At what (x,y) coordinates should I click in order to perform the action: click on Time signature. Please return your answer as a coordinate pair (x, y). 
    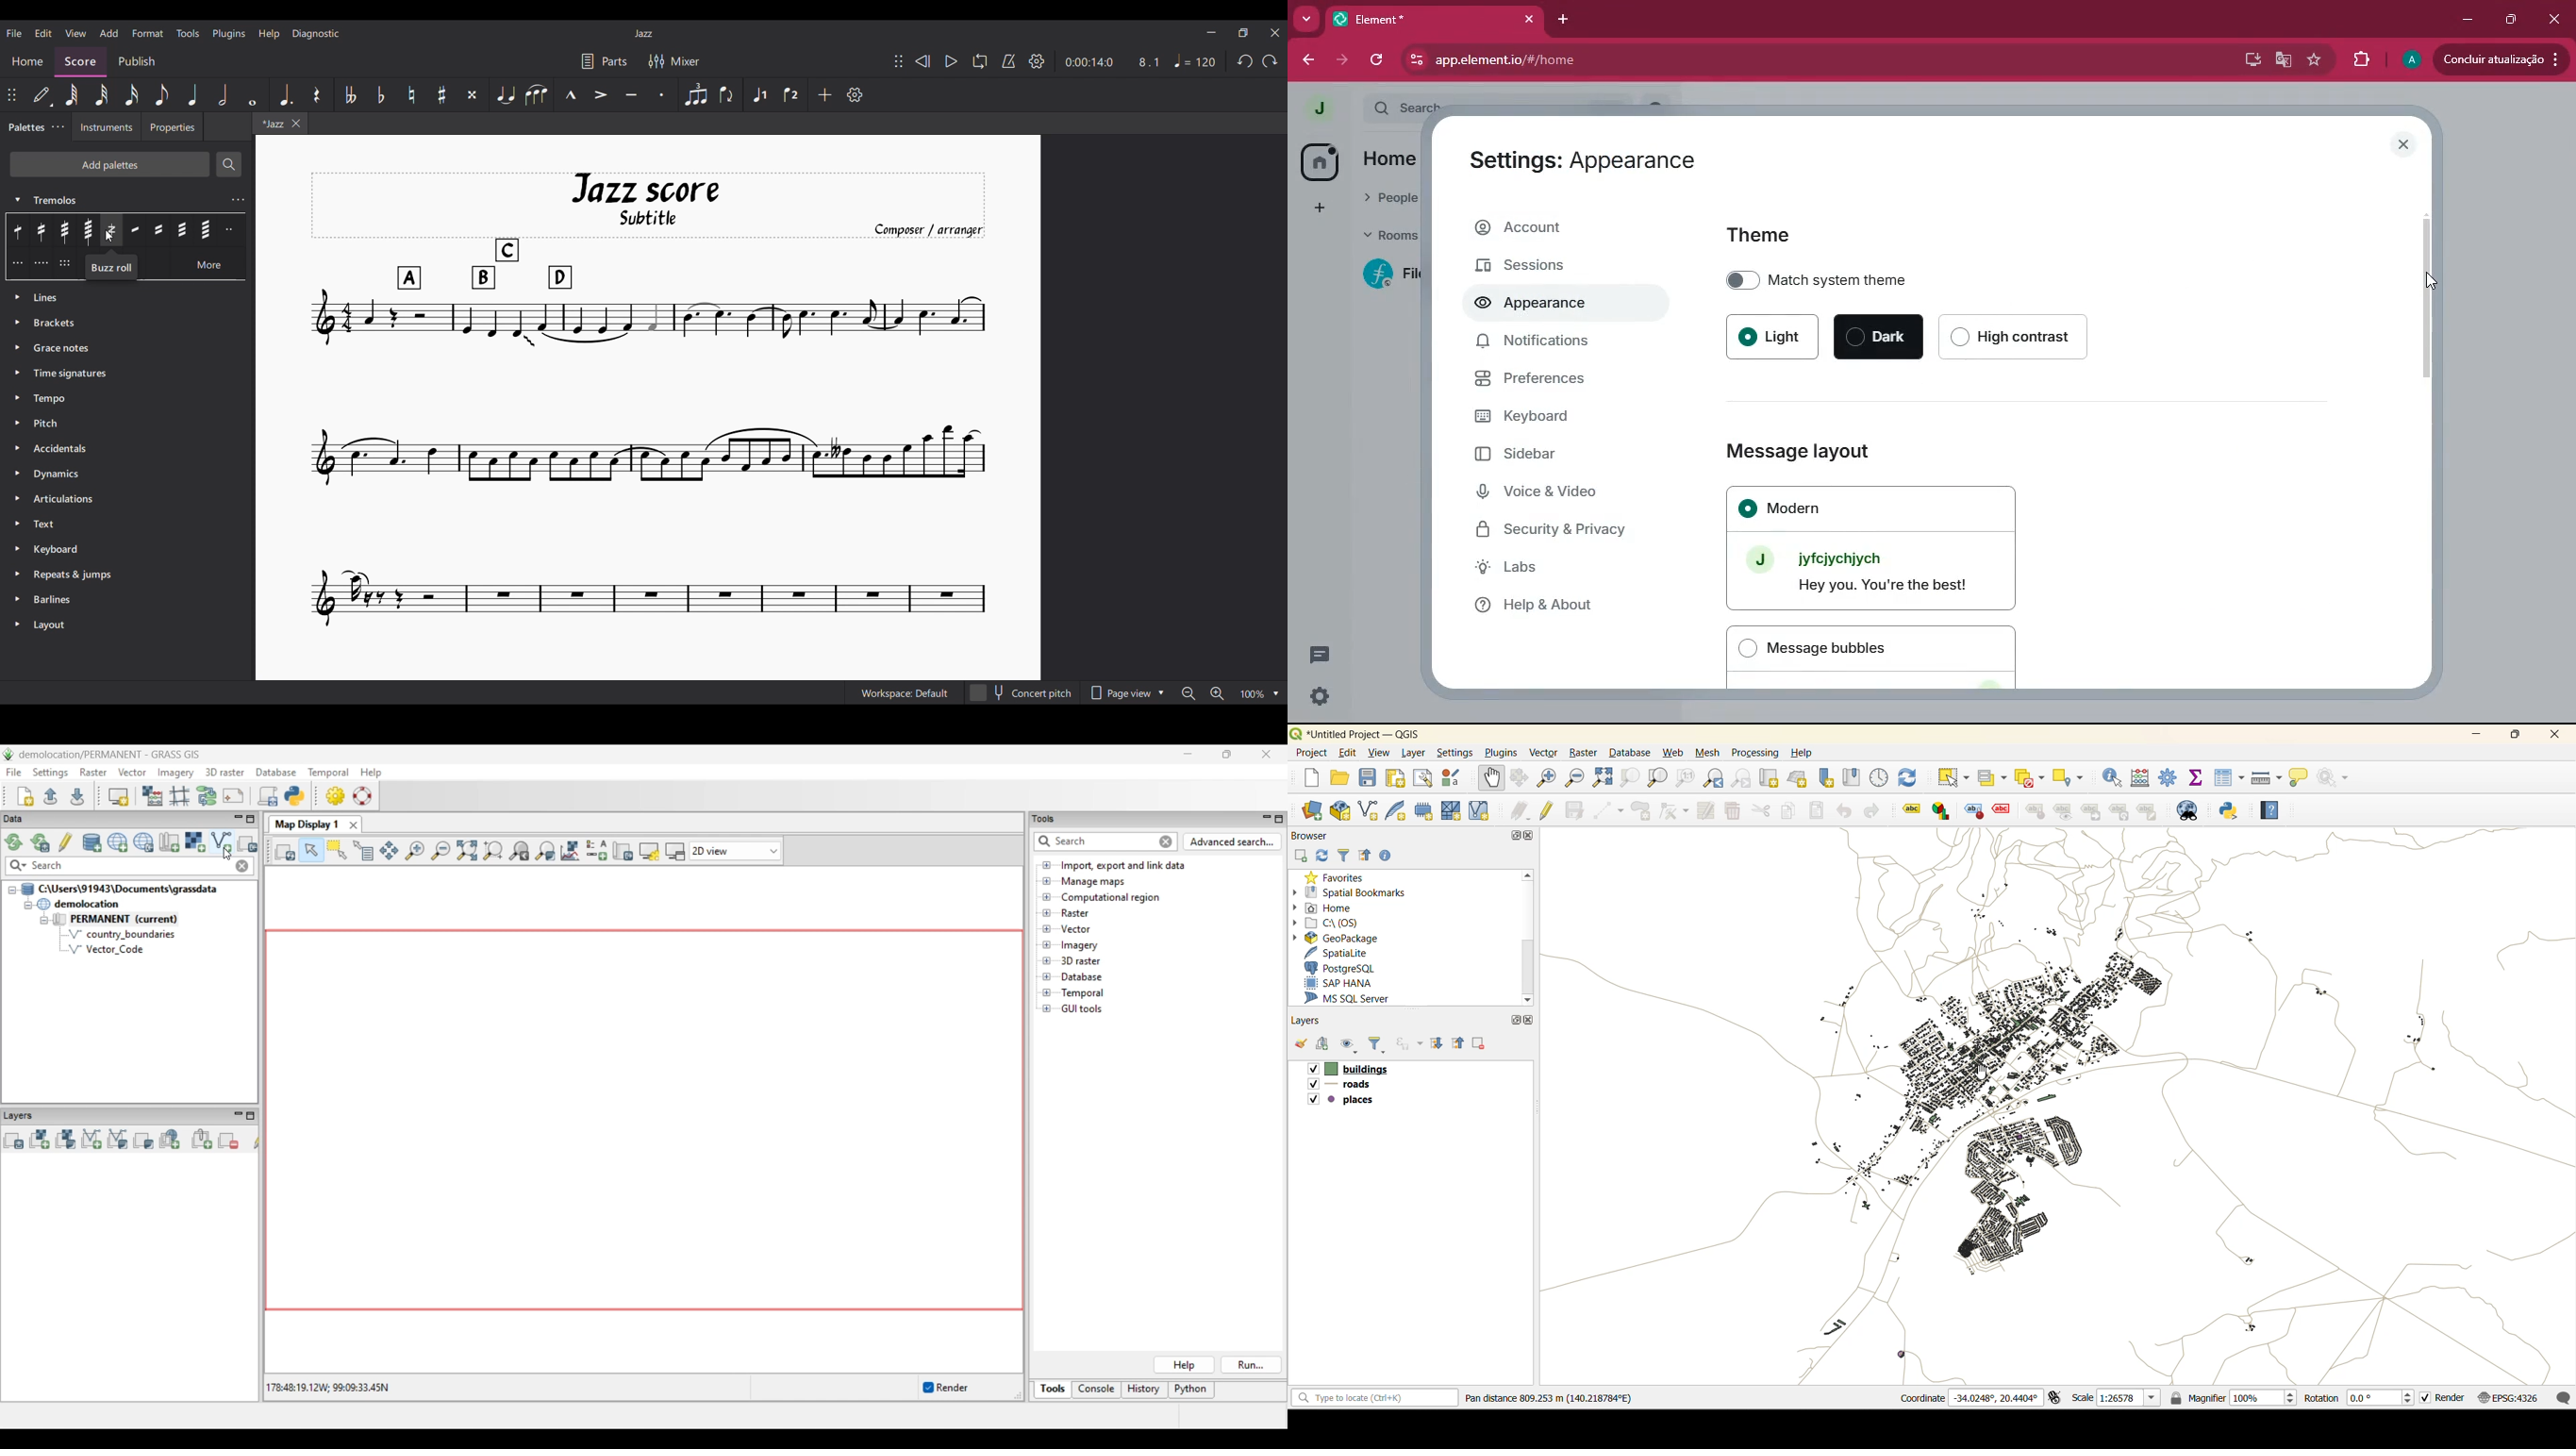
    Looking at the image, I should click on (127, 374).